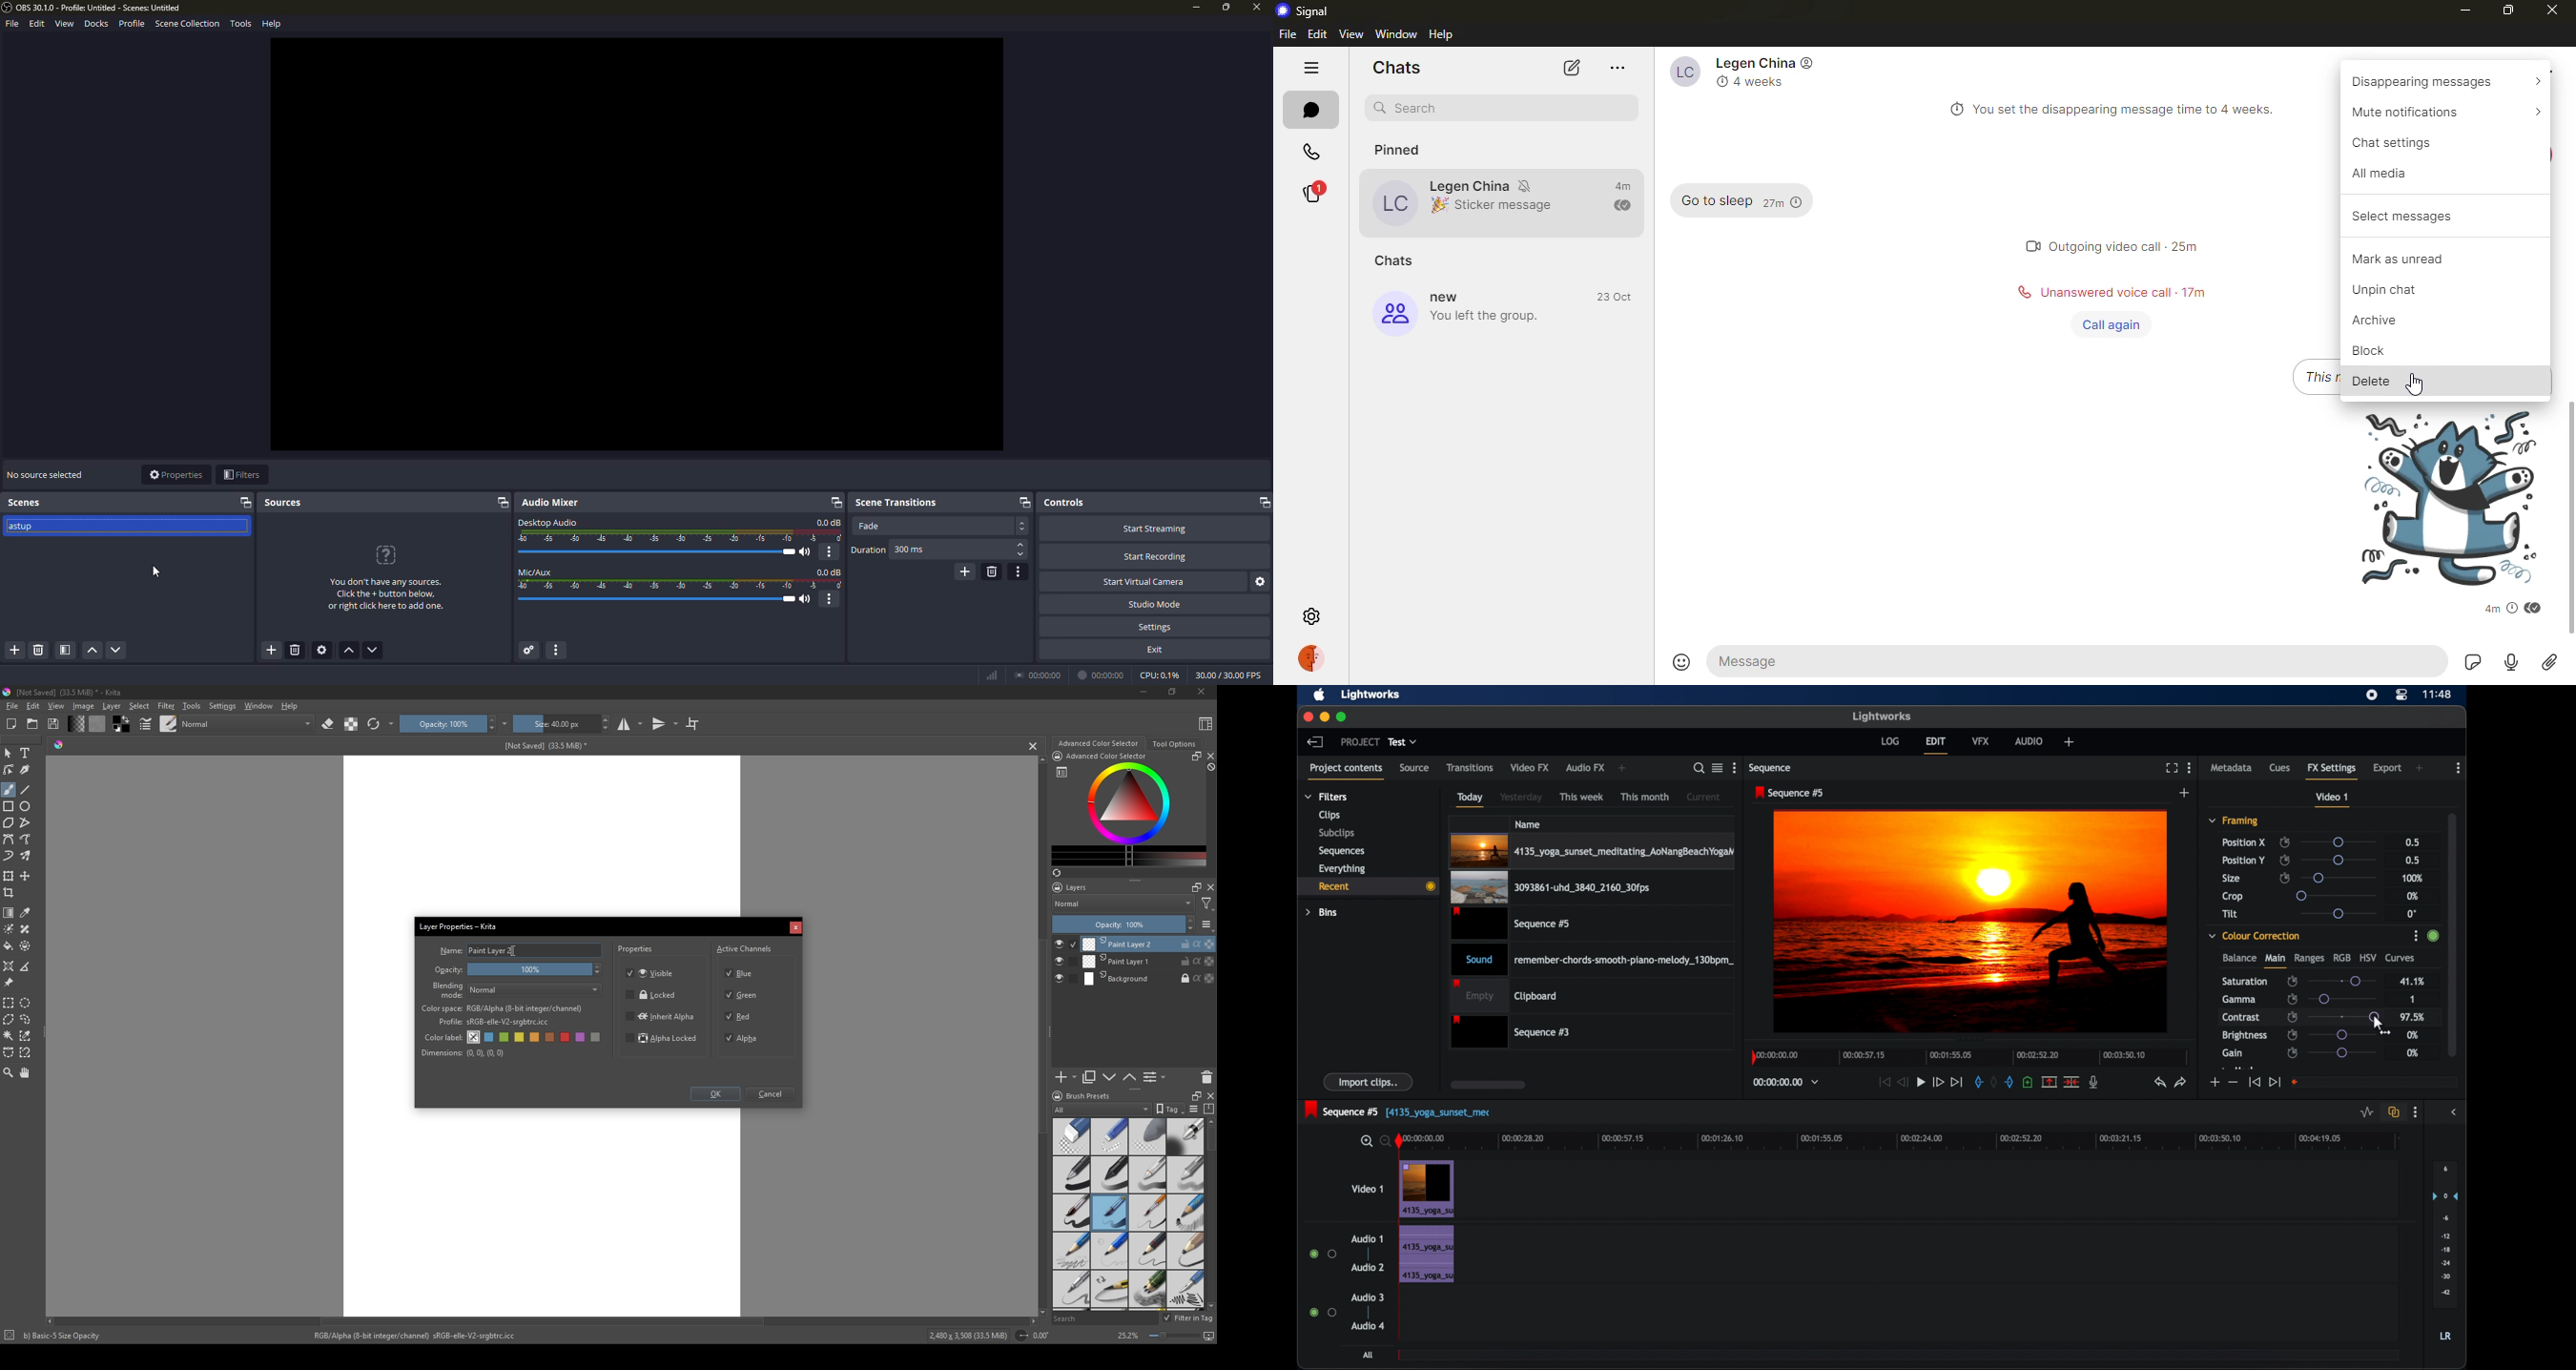  I want to click on Cancel, so click(796, 929).